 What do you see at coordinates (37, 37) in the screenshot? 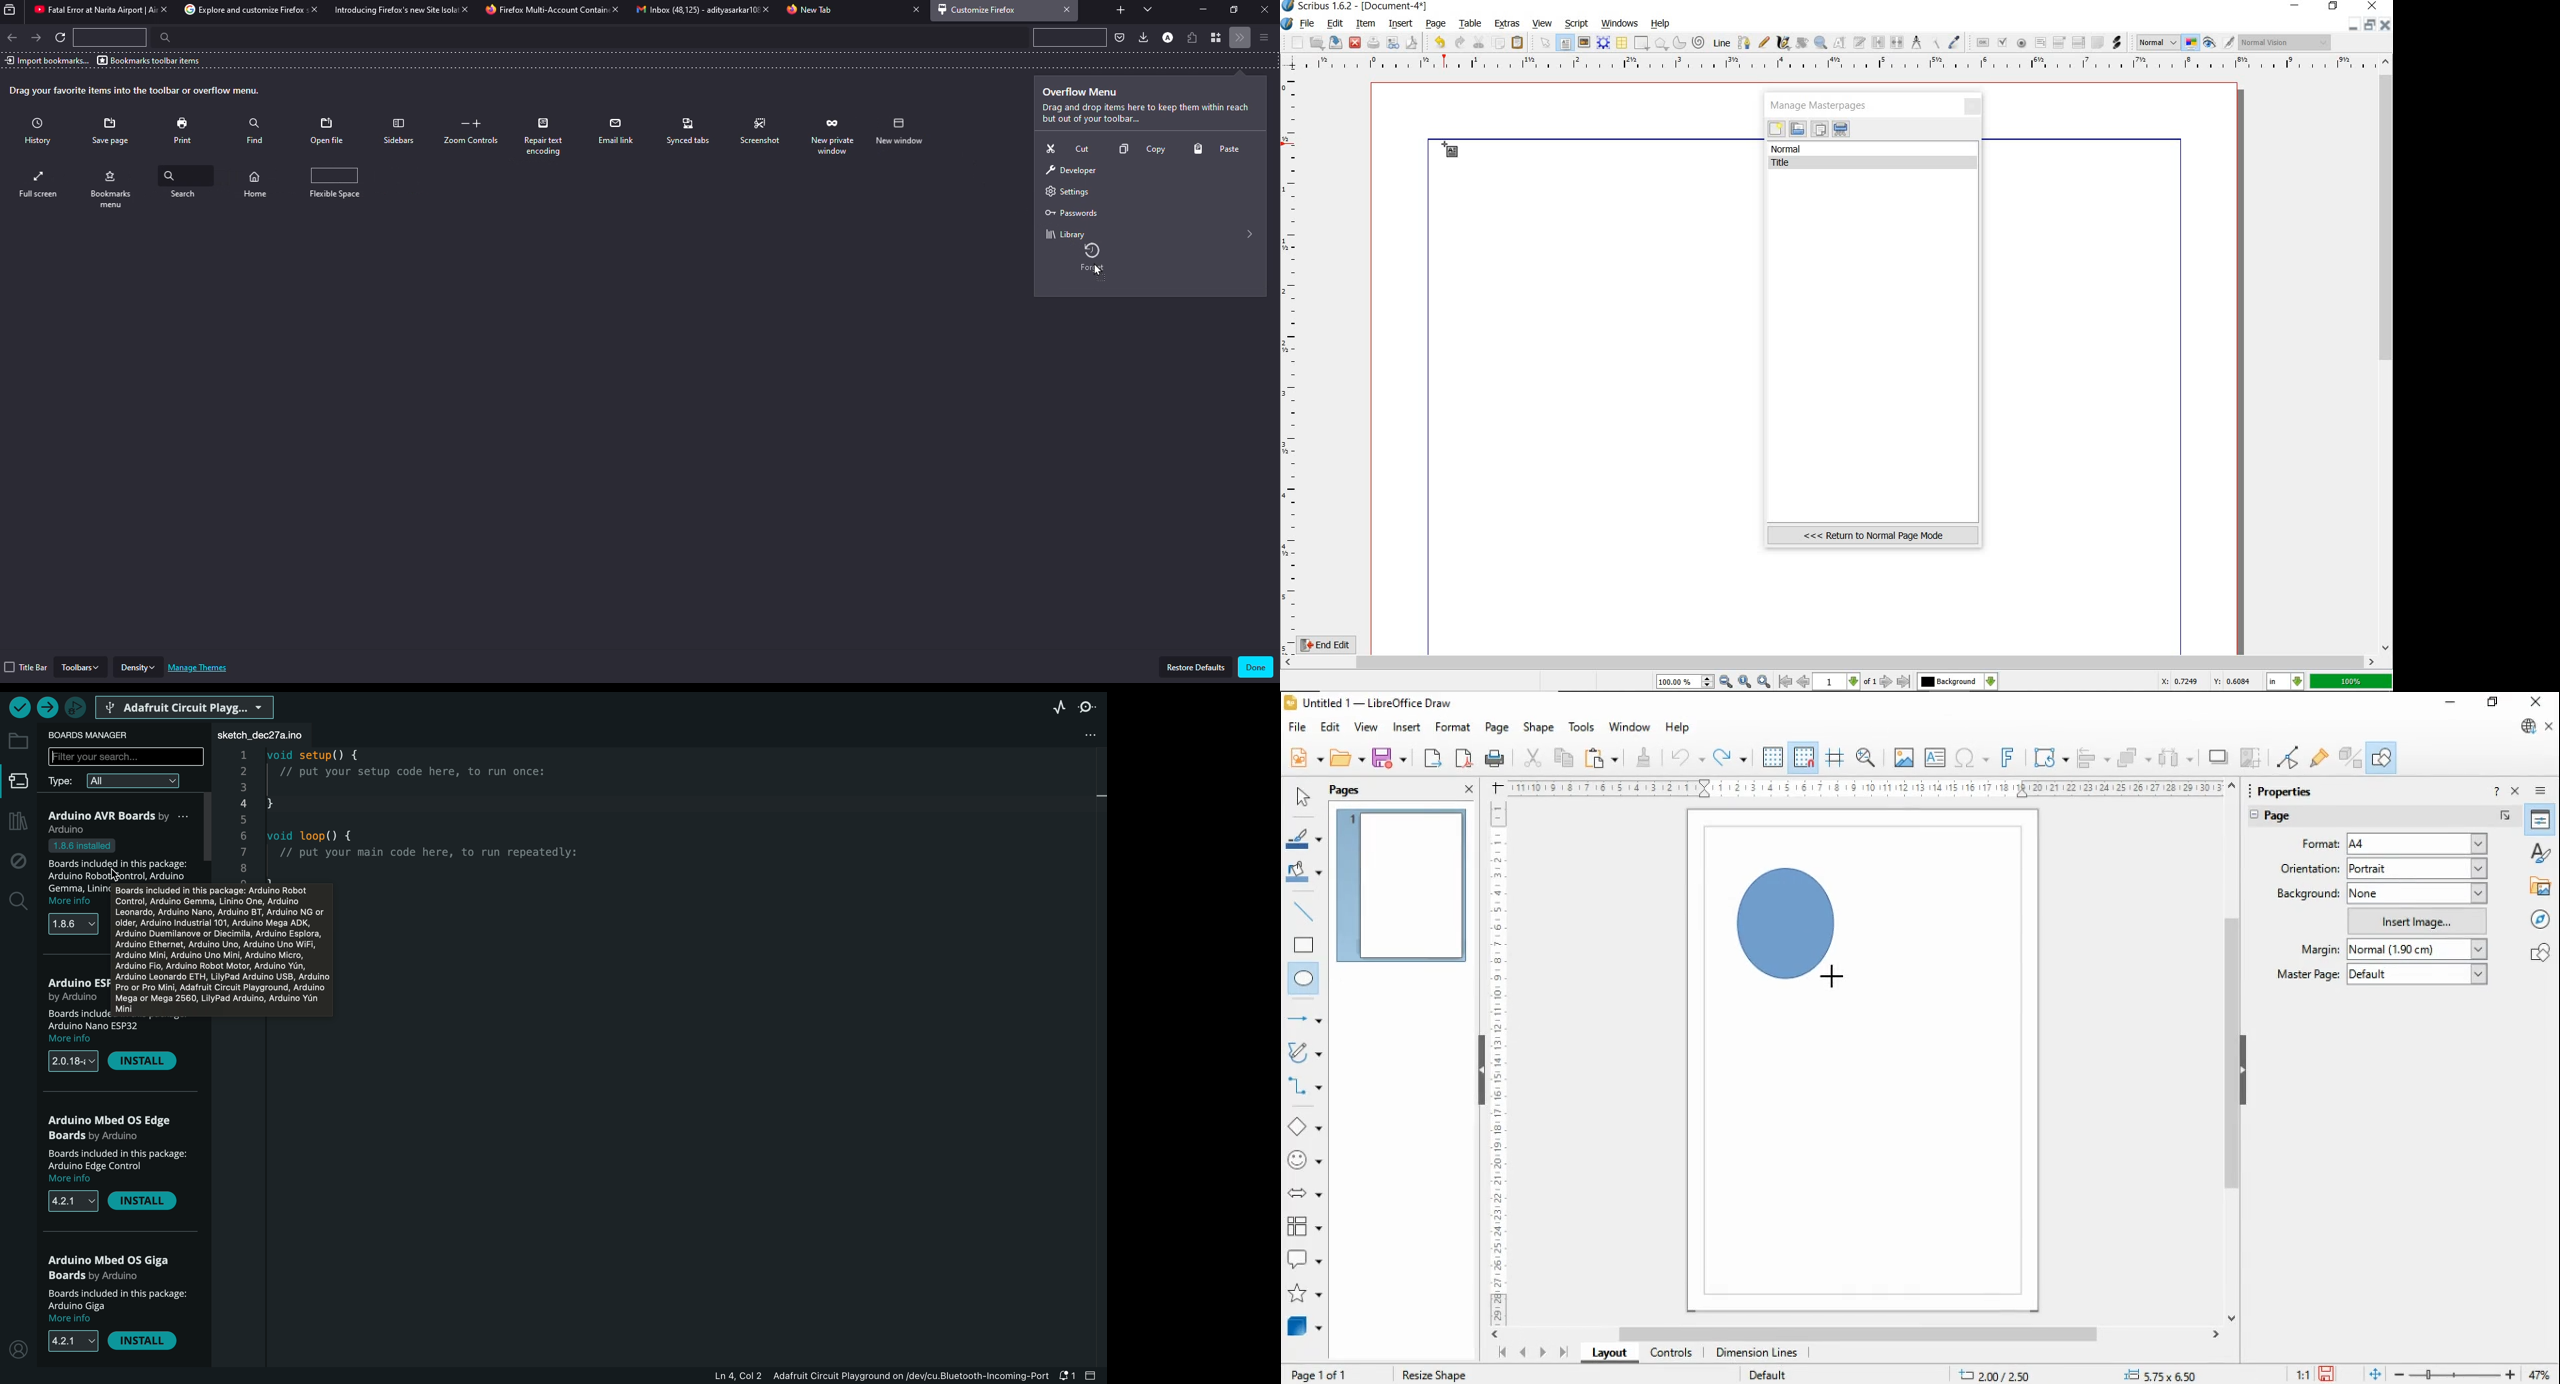
I see `forward` at bounding box center [37, 37].